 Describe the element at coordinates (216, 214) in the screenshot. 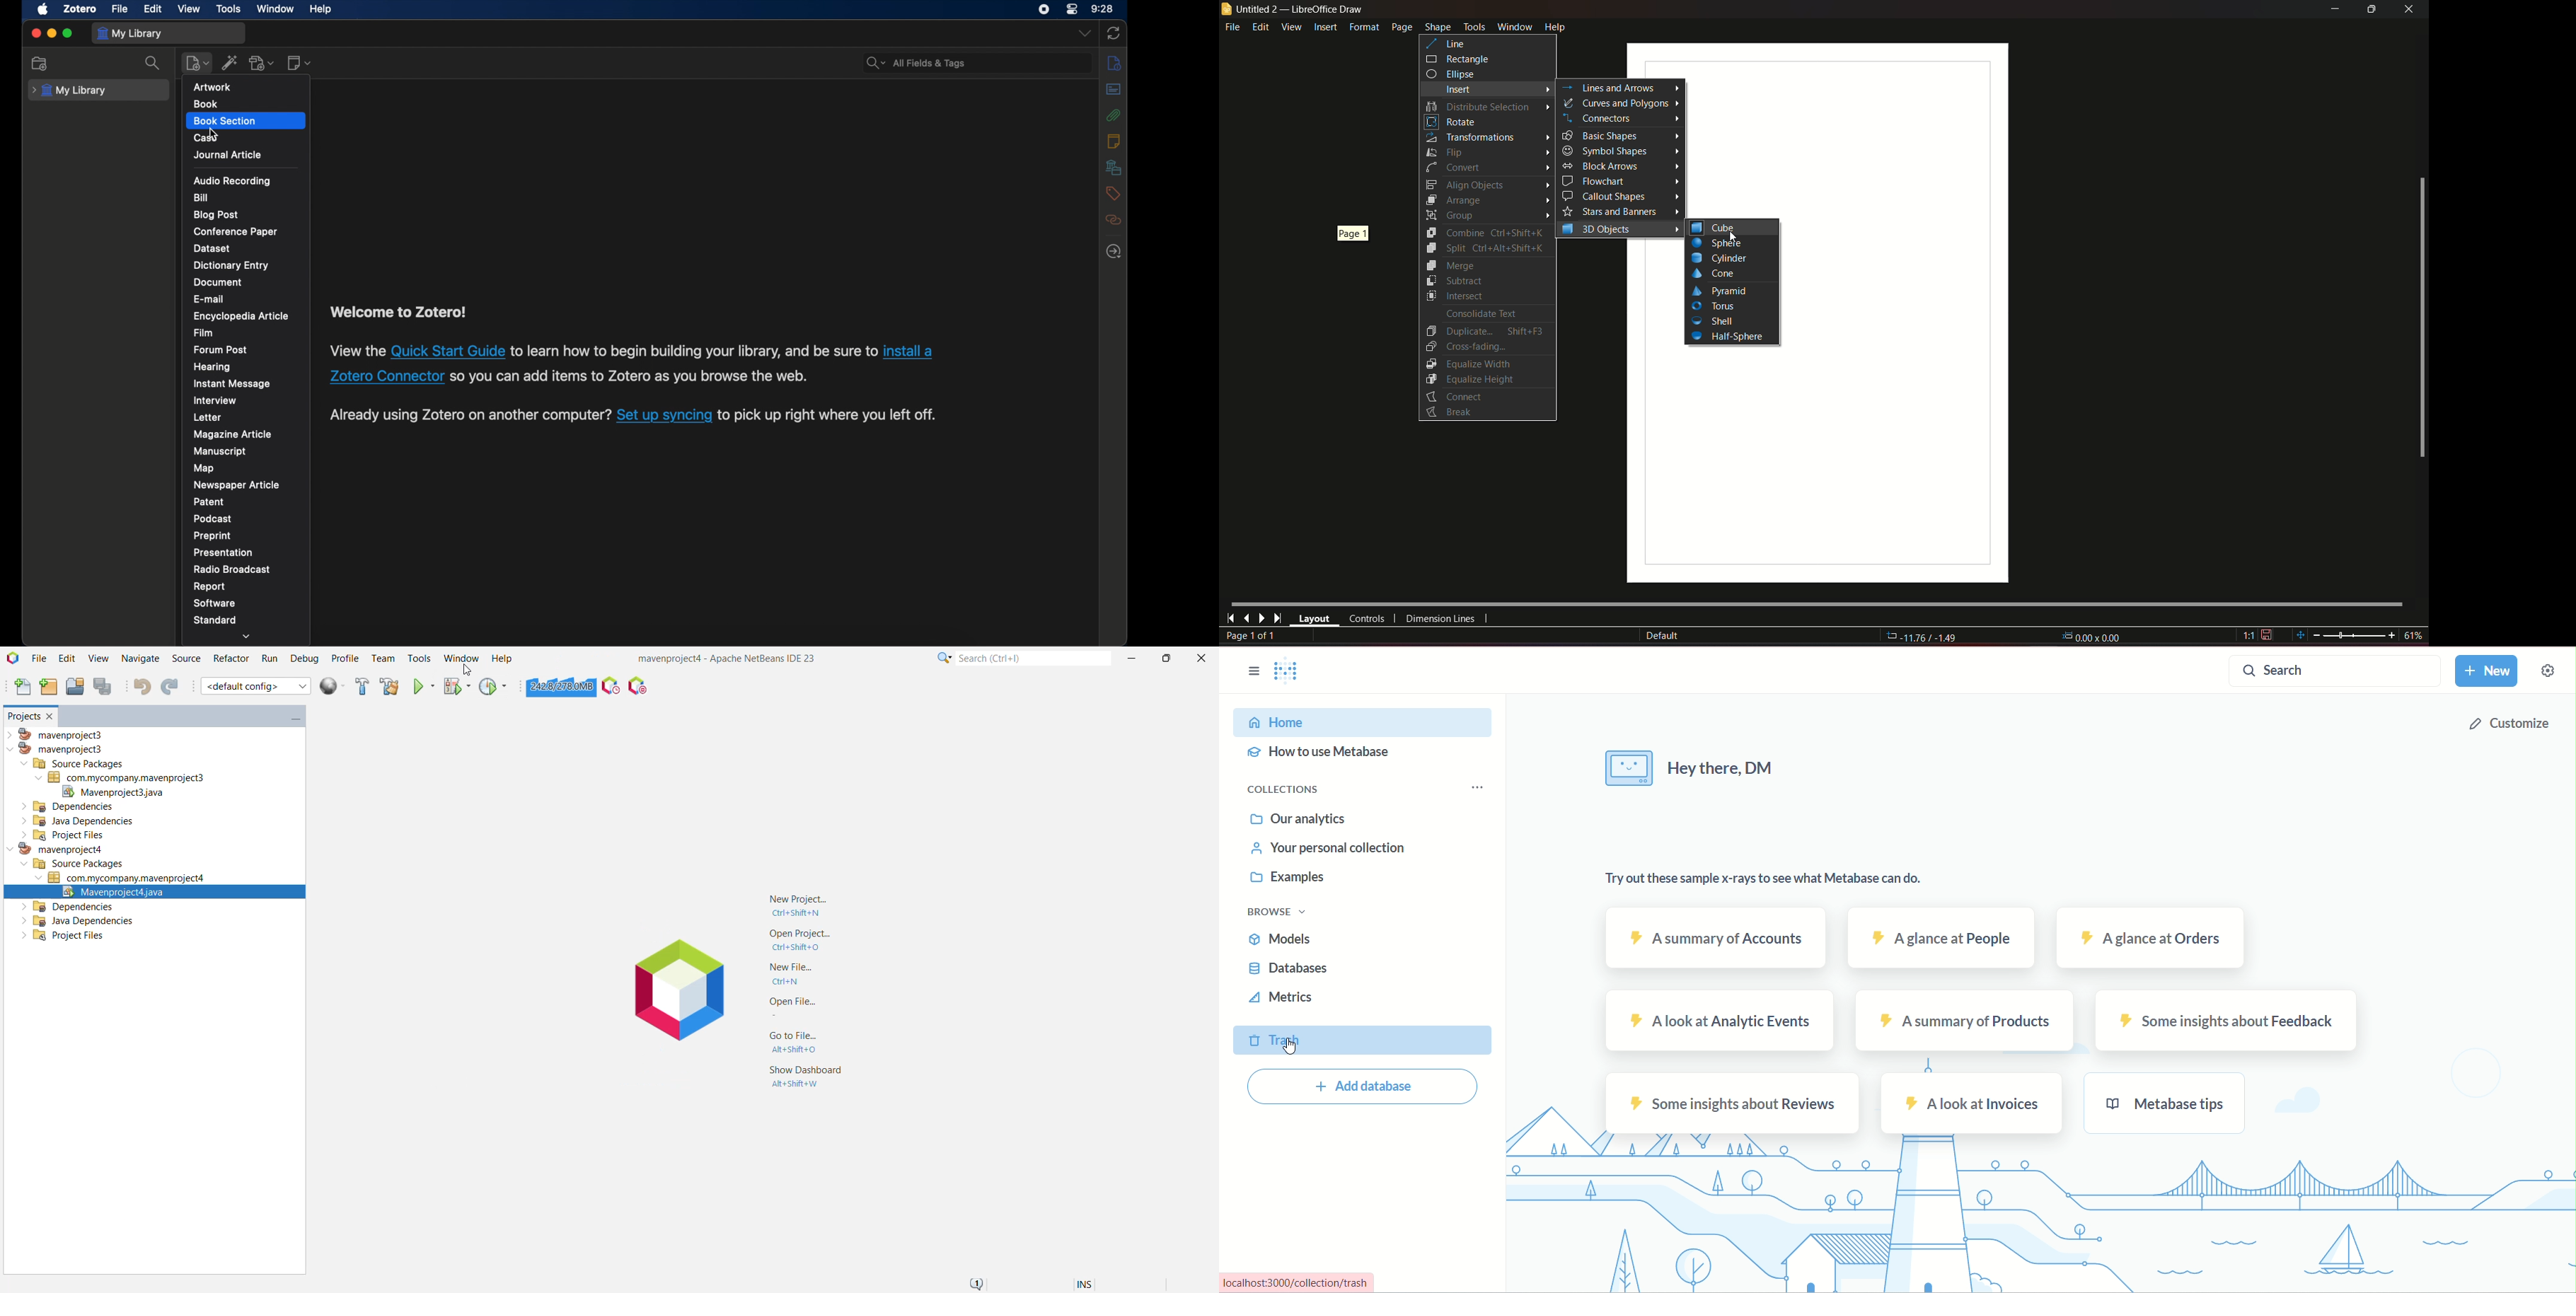

I see `blog post ` at that location.